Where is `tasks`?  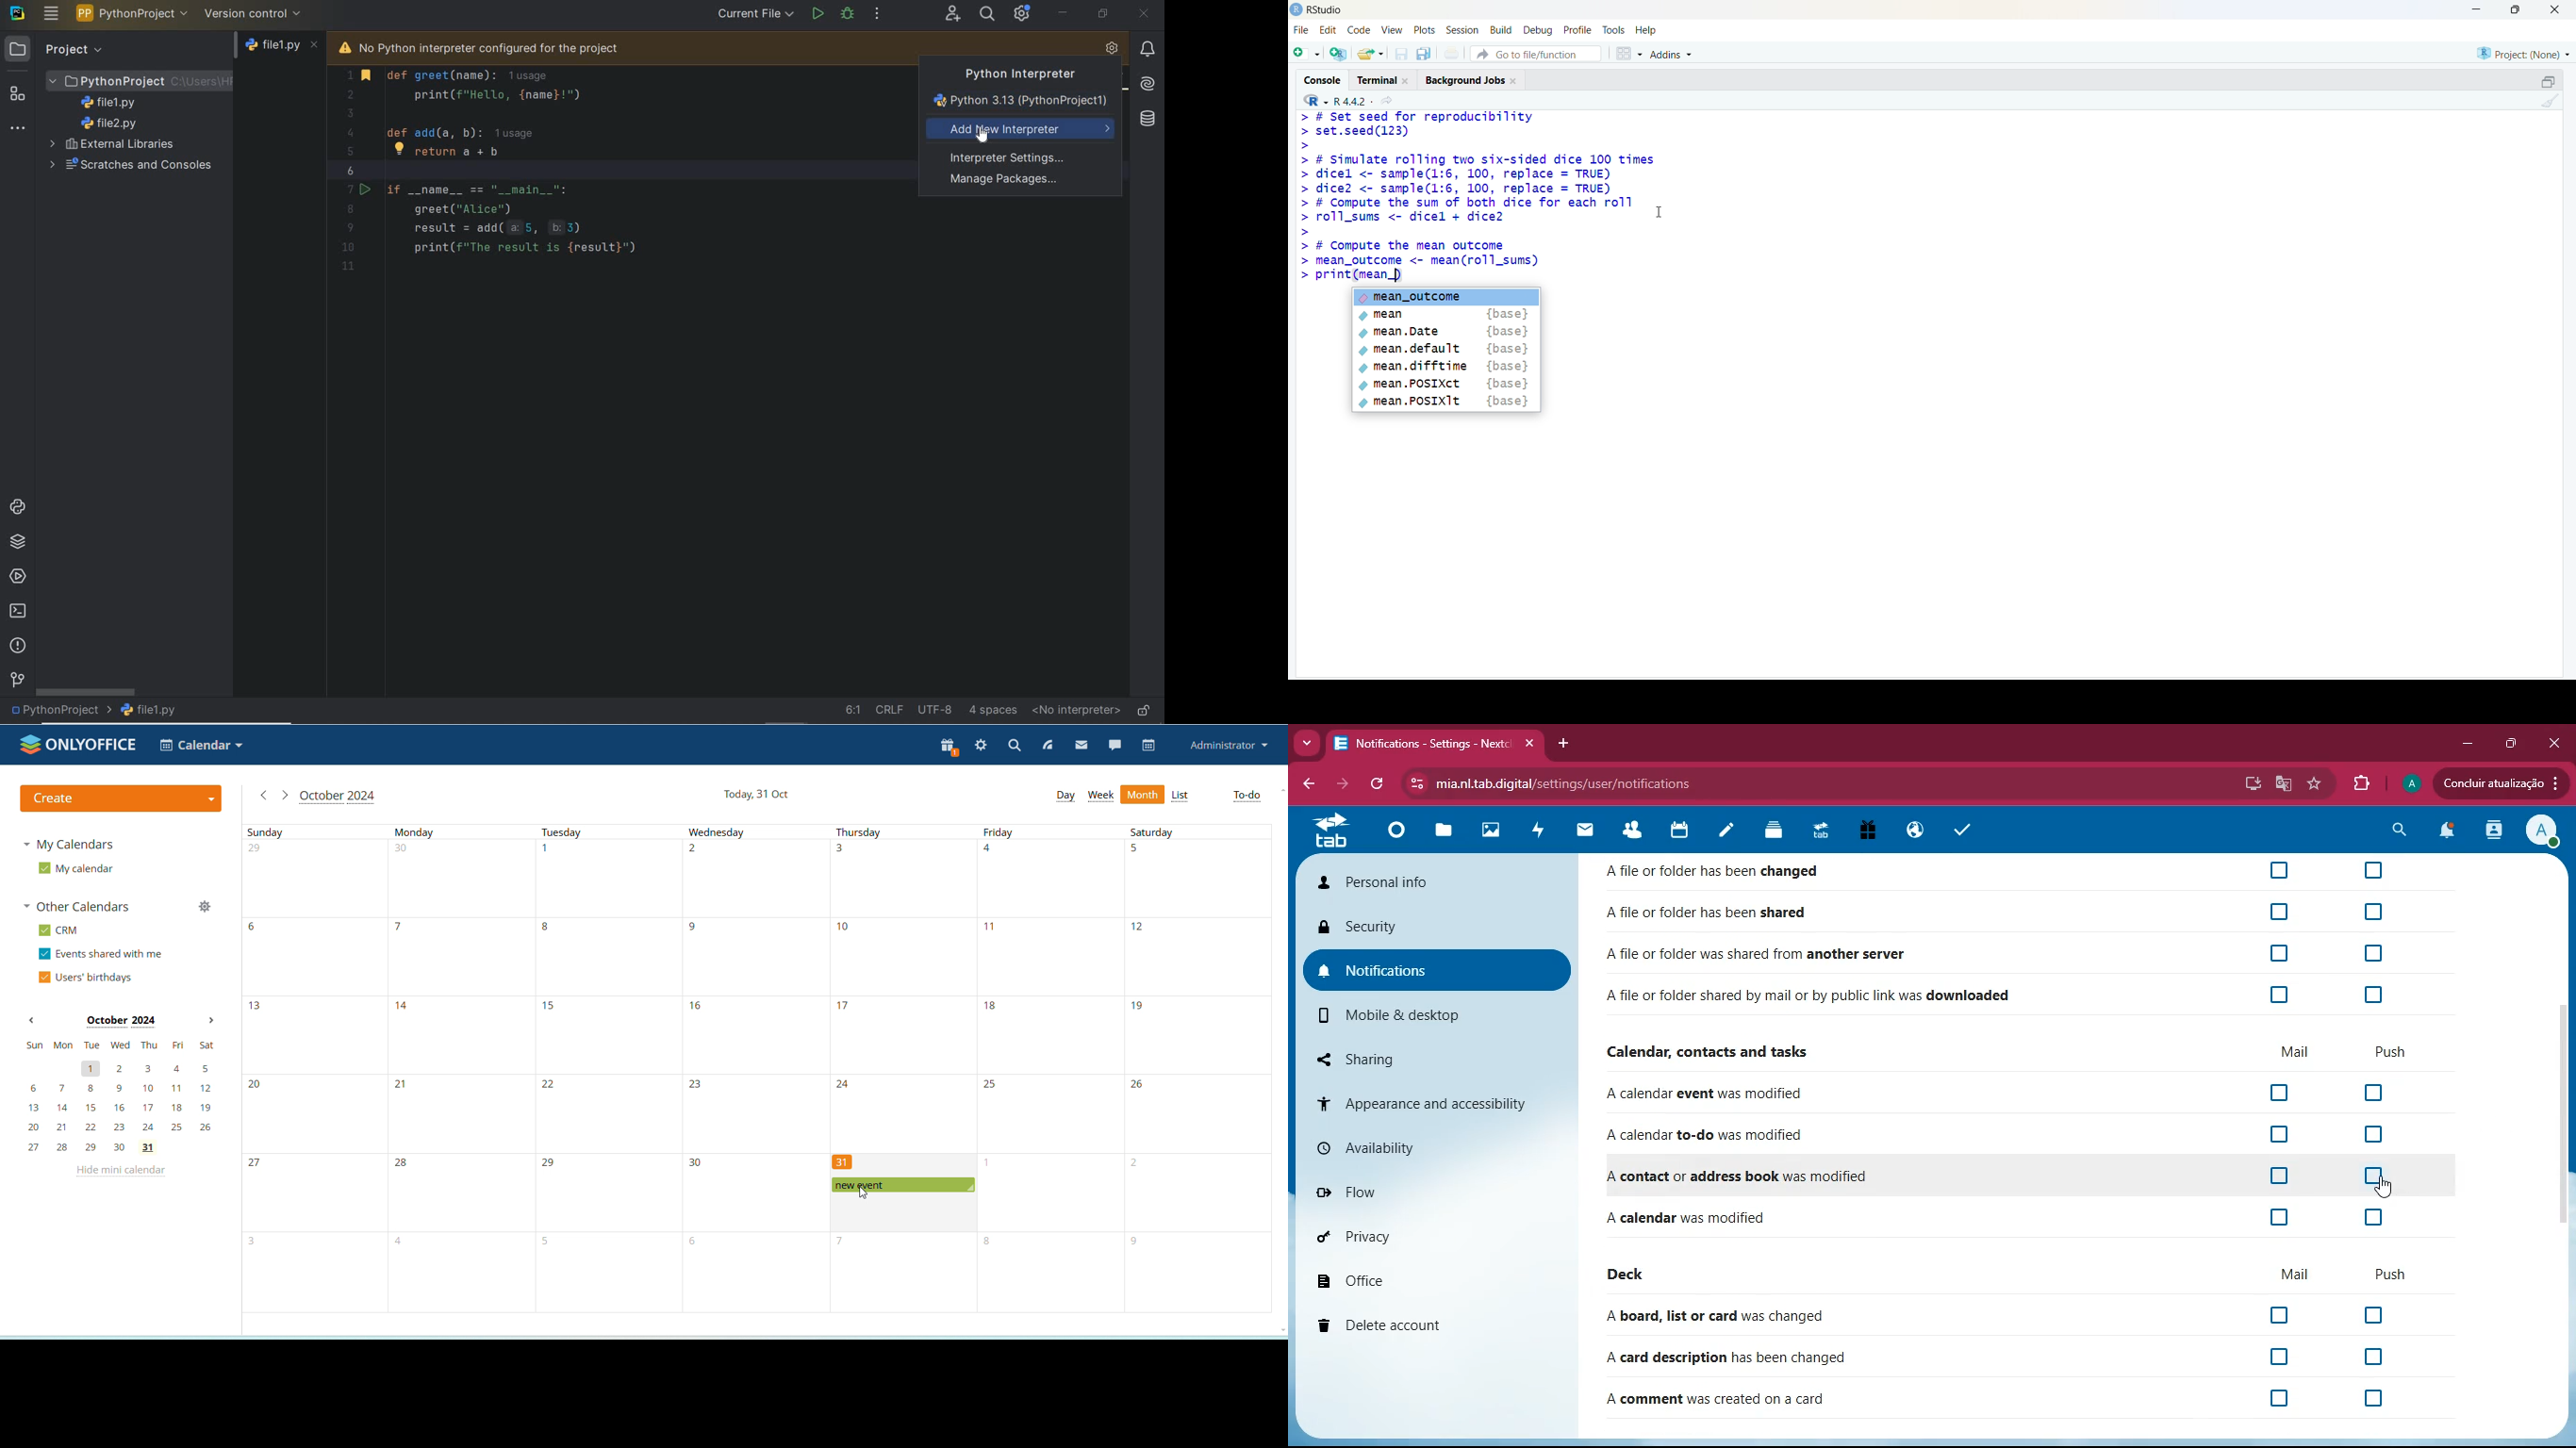 tasks is located at coordinates (1965, 831).